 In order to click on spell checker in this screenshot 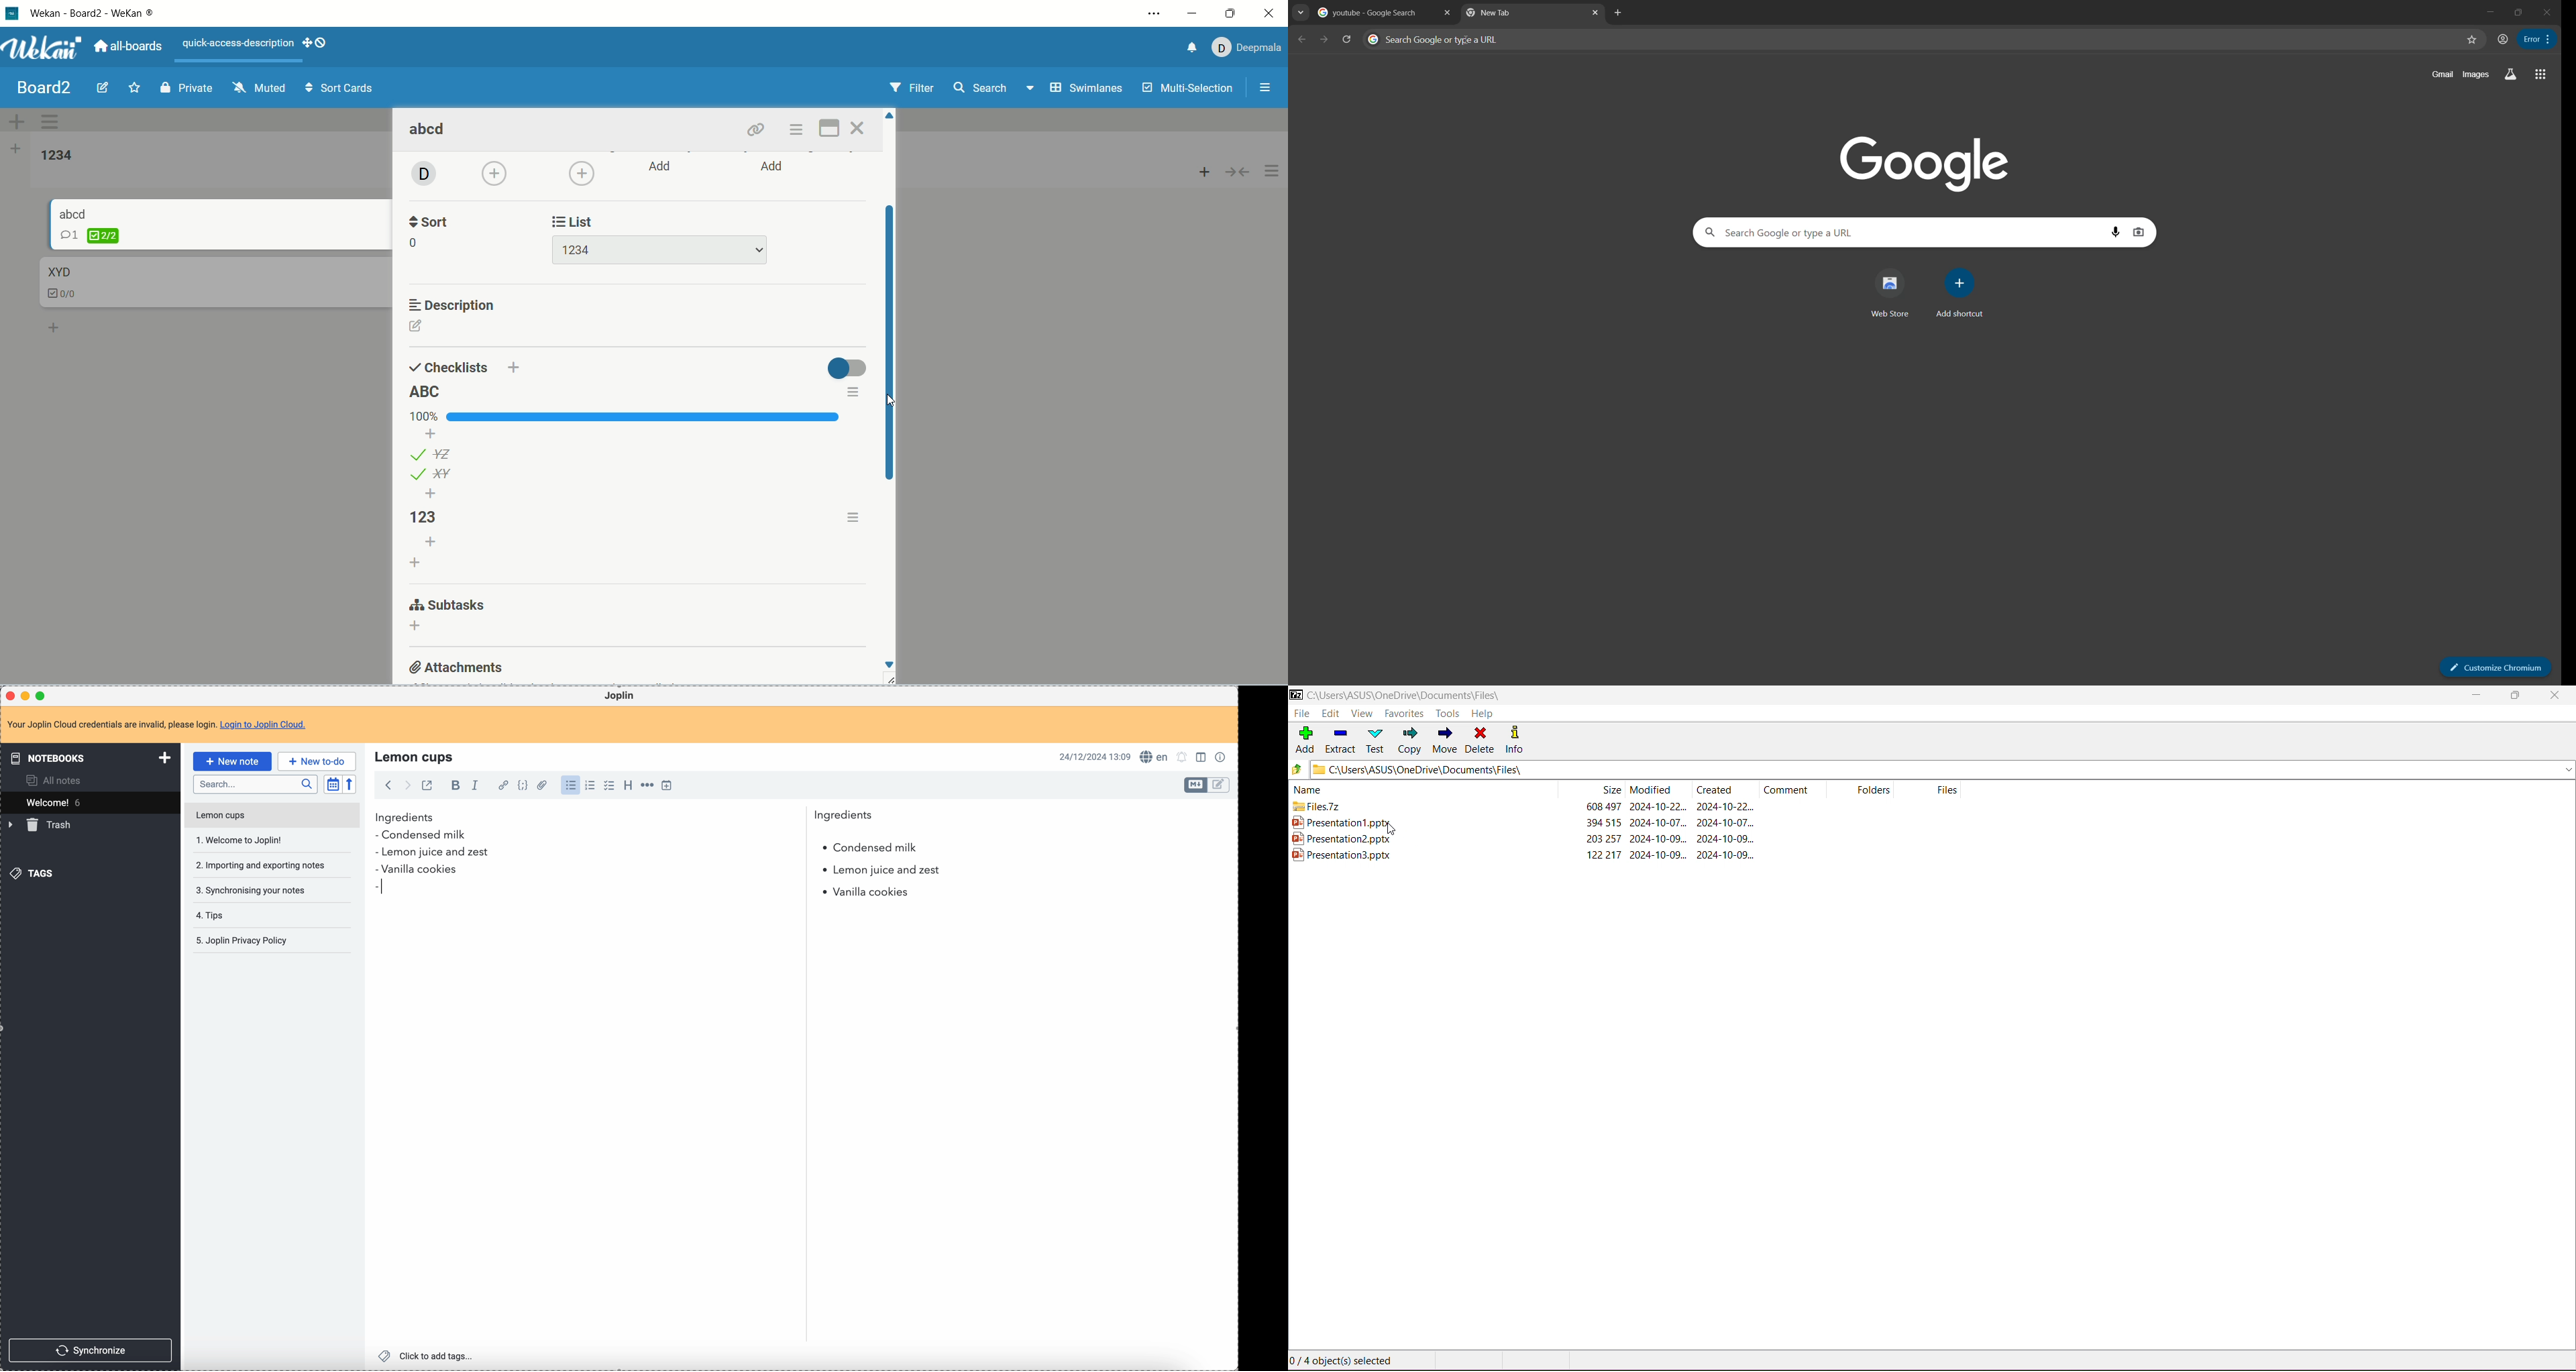, I will do `click(1157, 757)`.